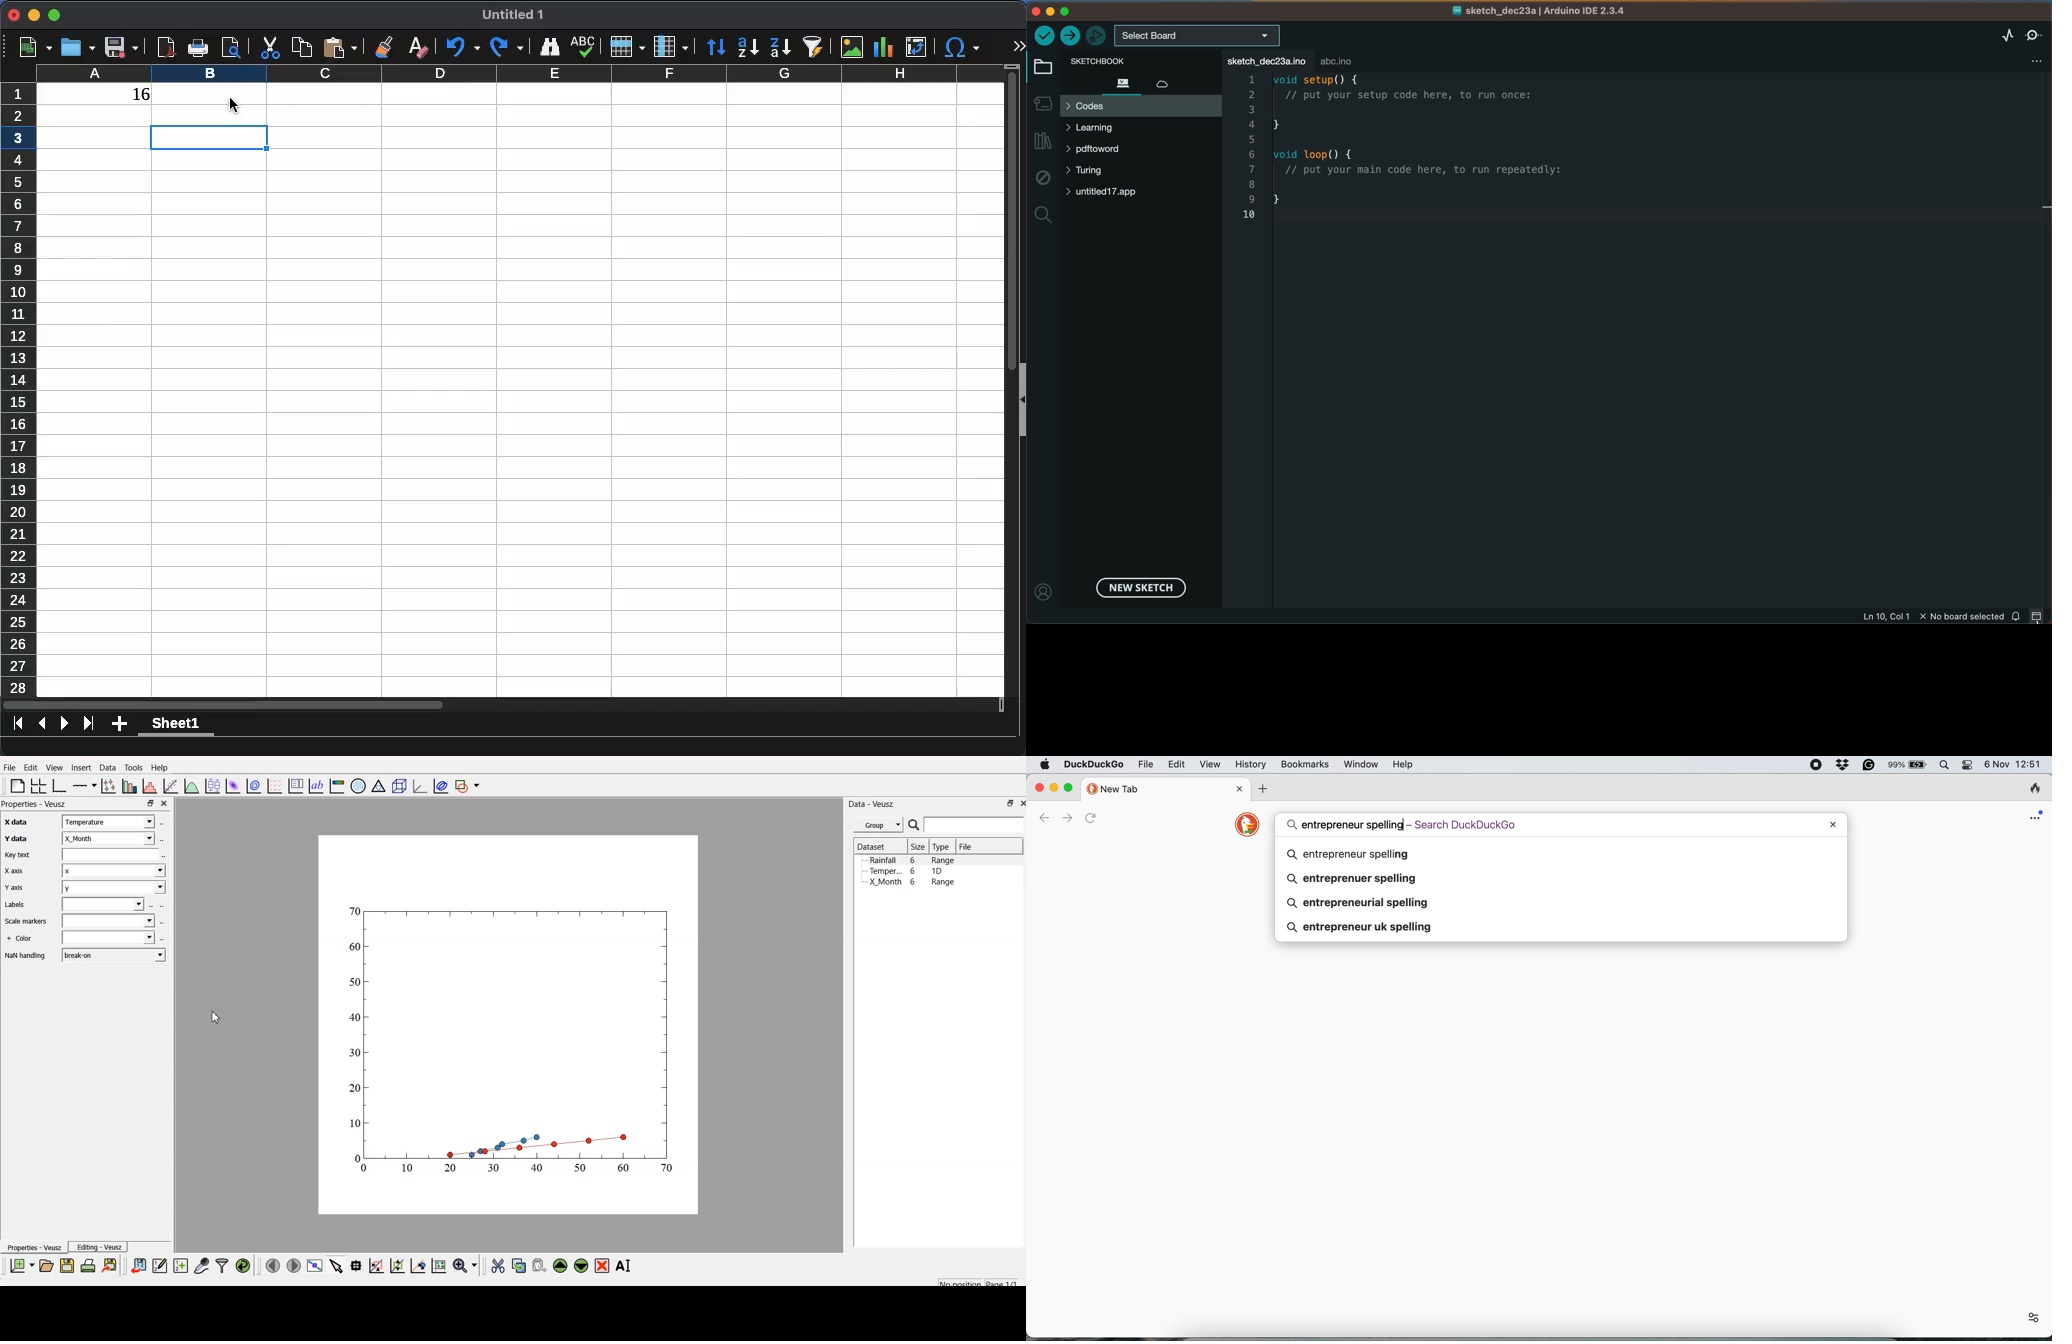  I want to click on maximize, so click(56, 14).